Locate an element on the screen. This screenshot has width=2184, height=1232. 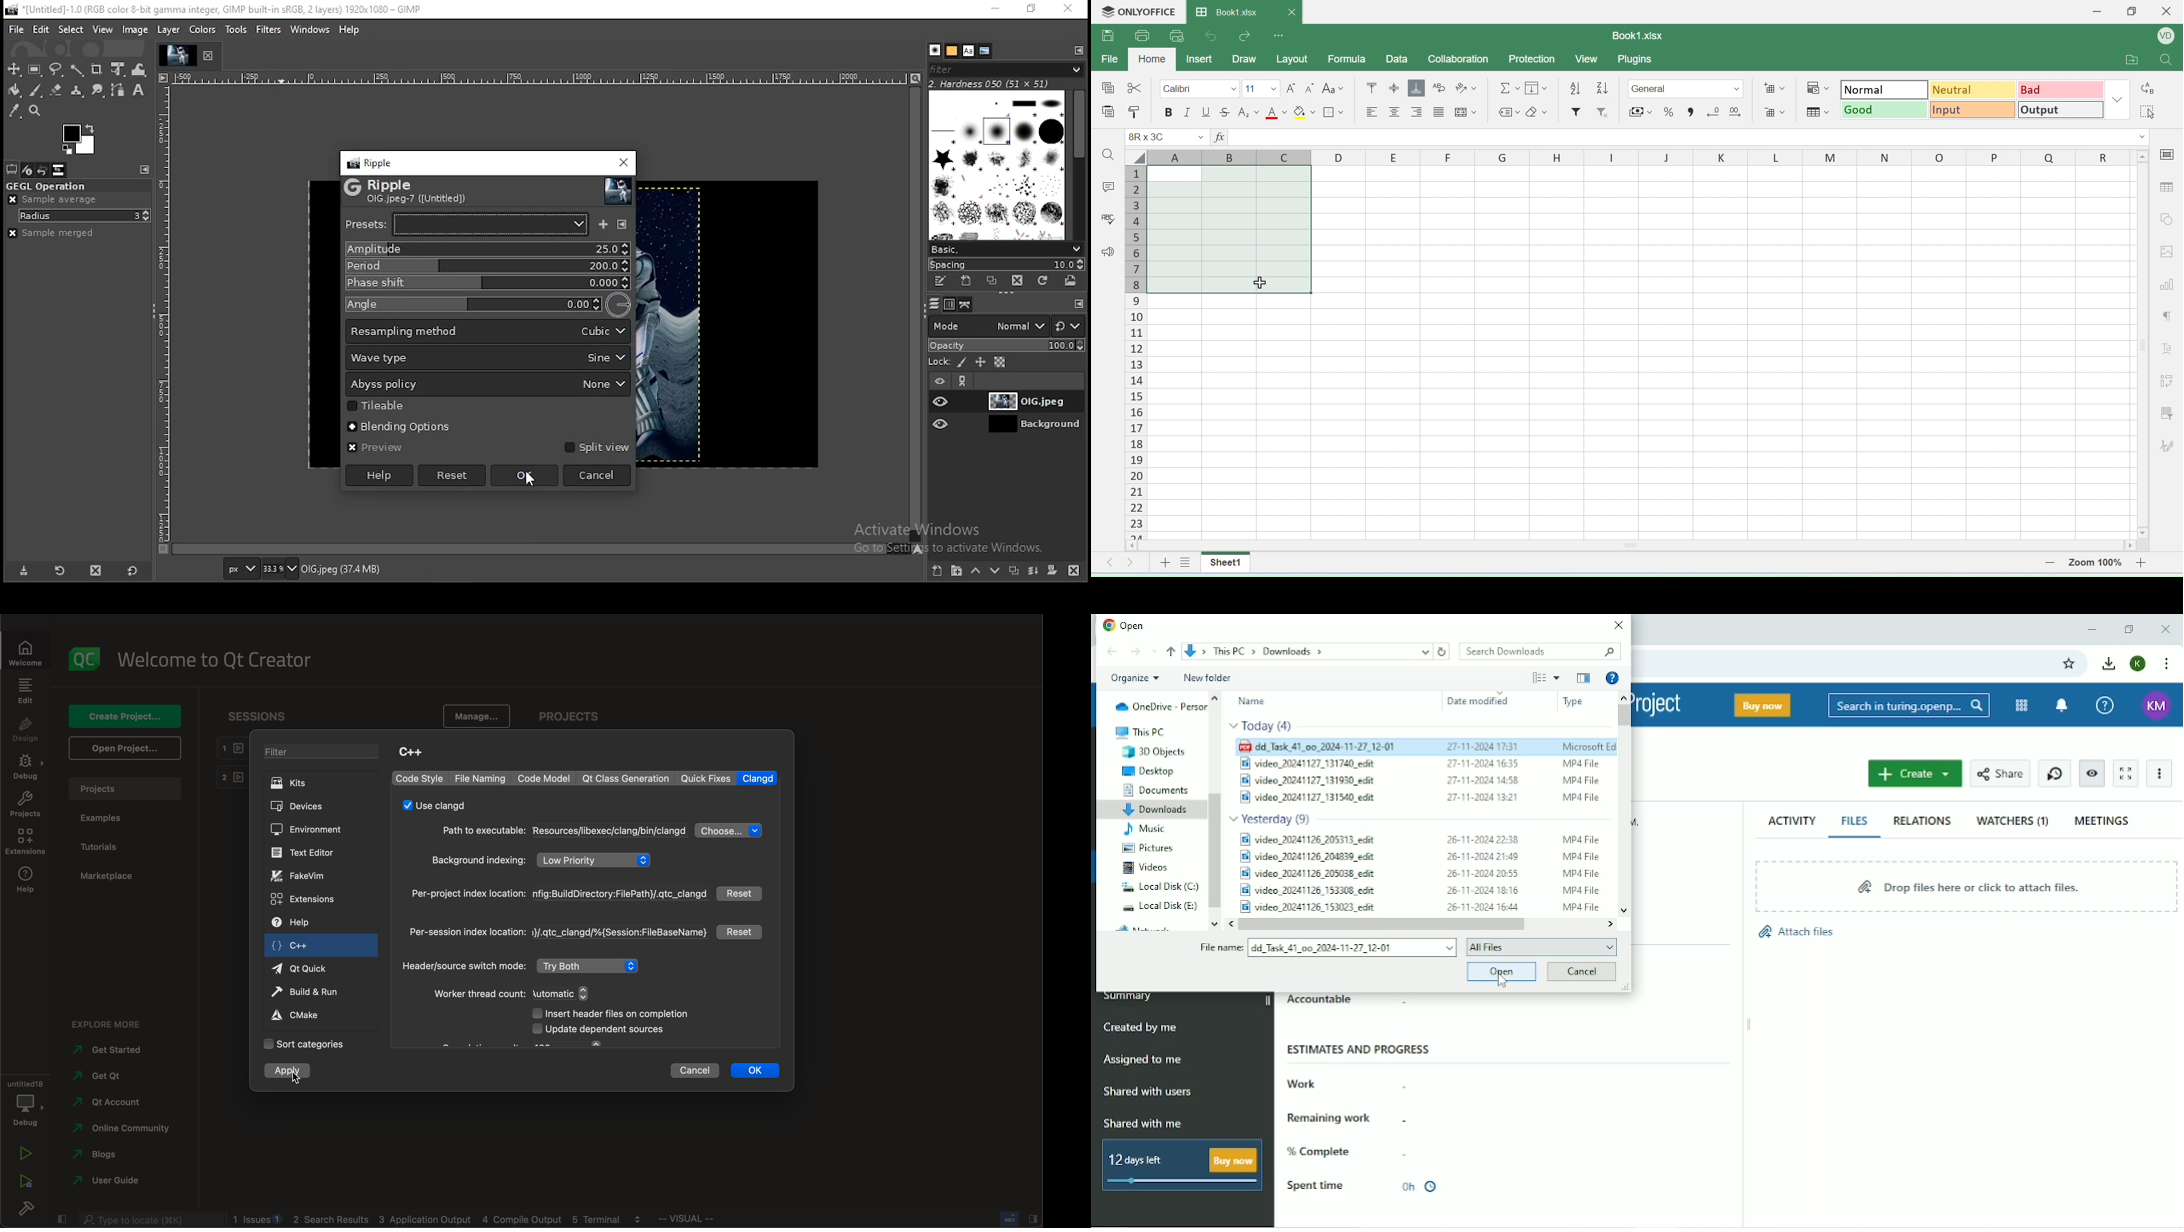
- is located at coordinates (1406, 1152).